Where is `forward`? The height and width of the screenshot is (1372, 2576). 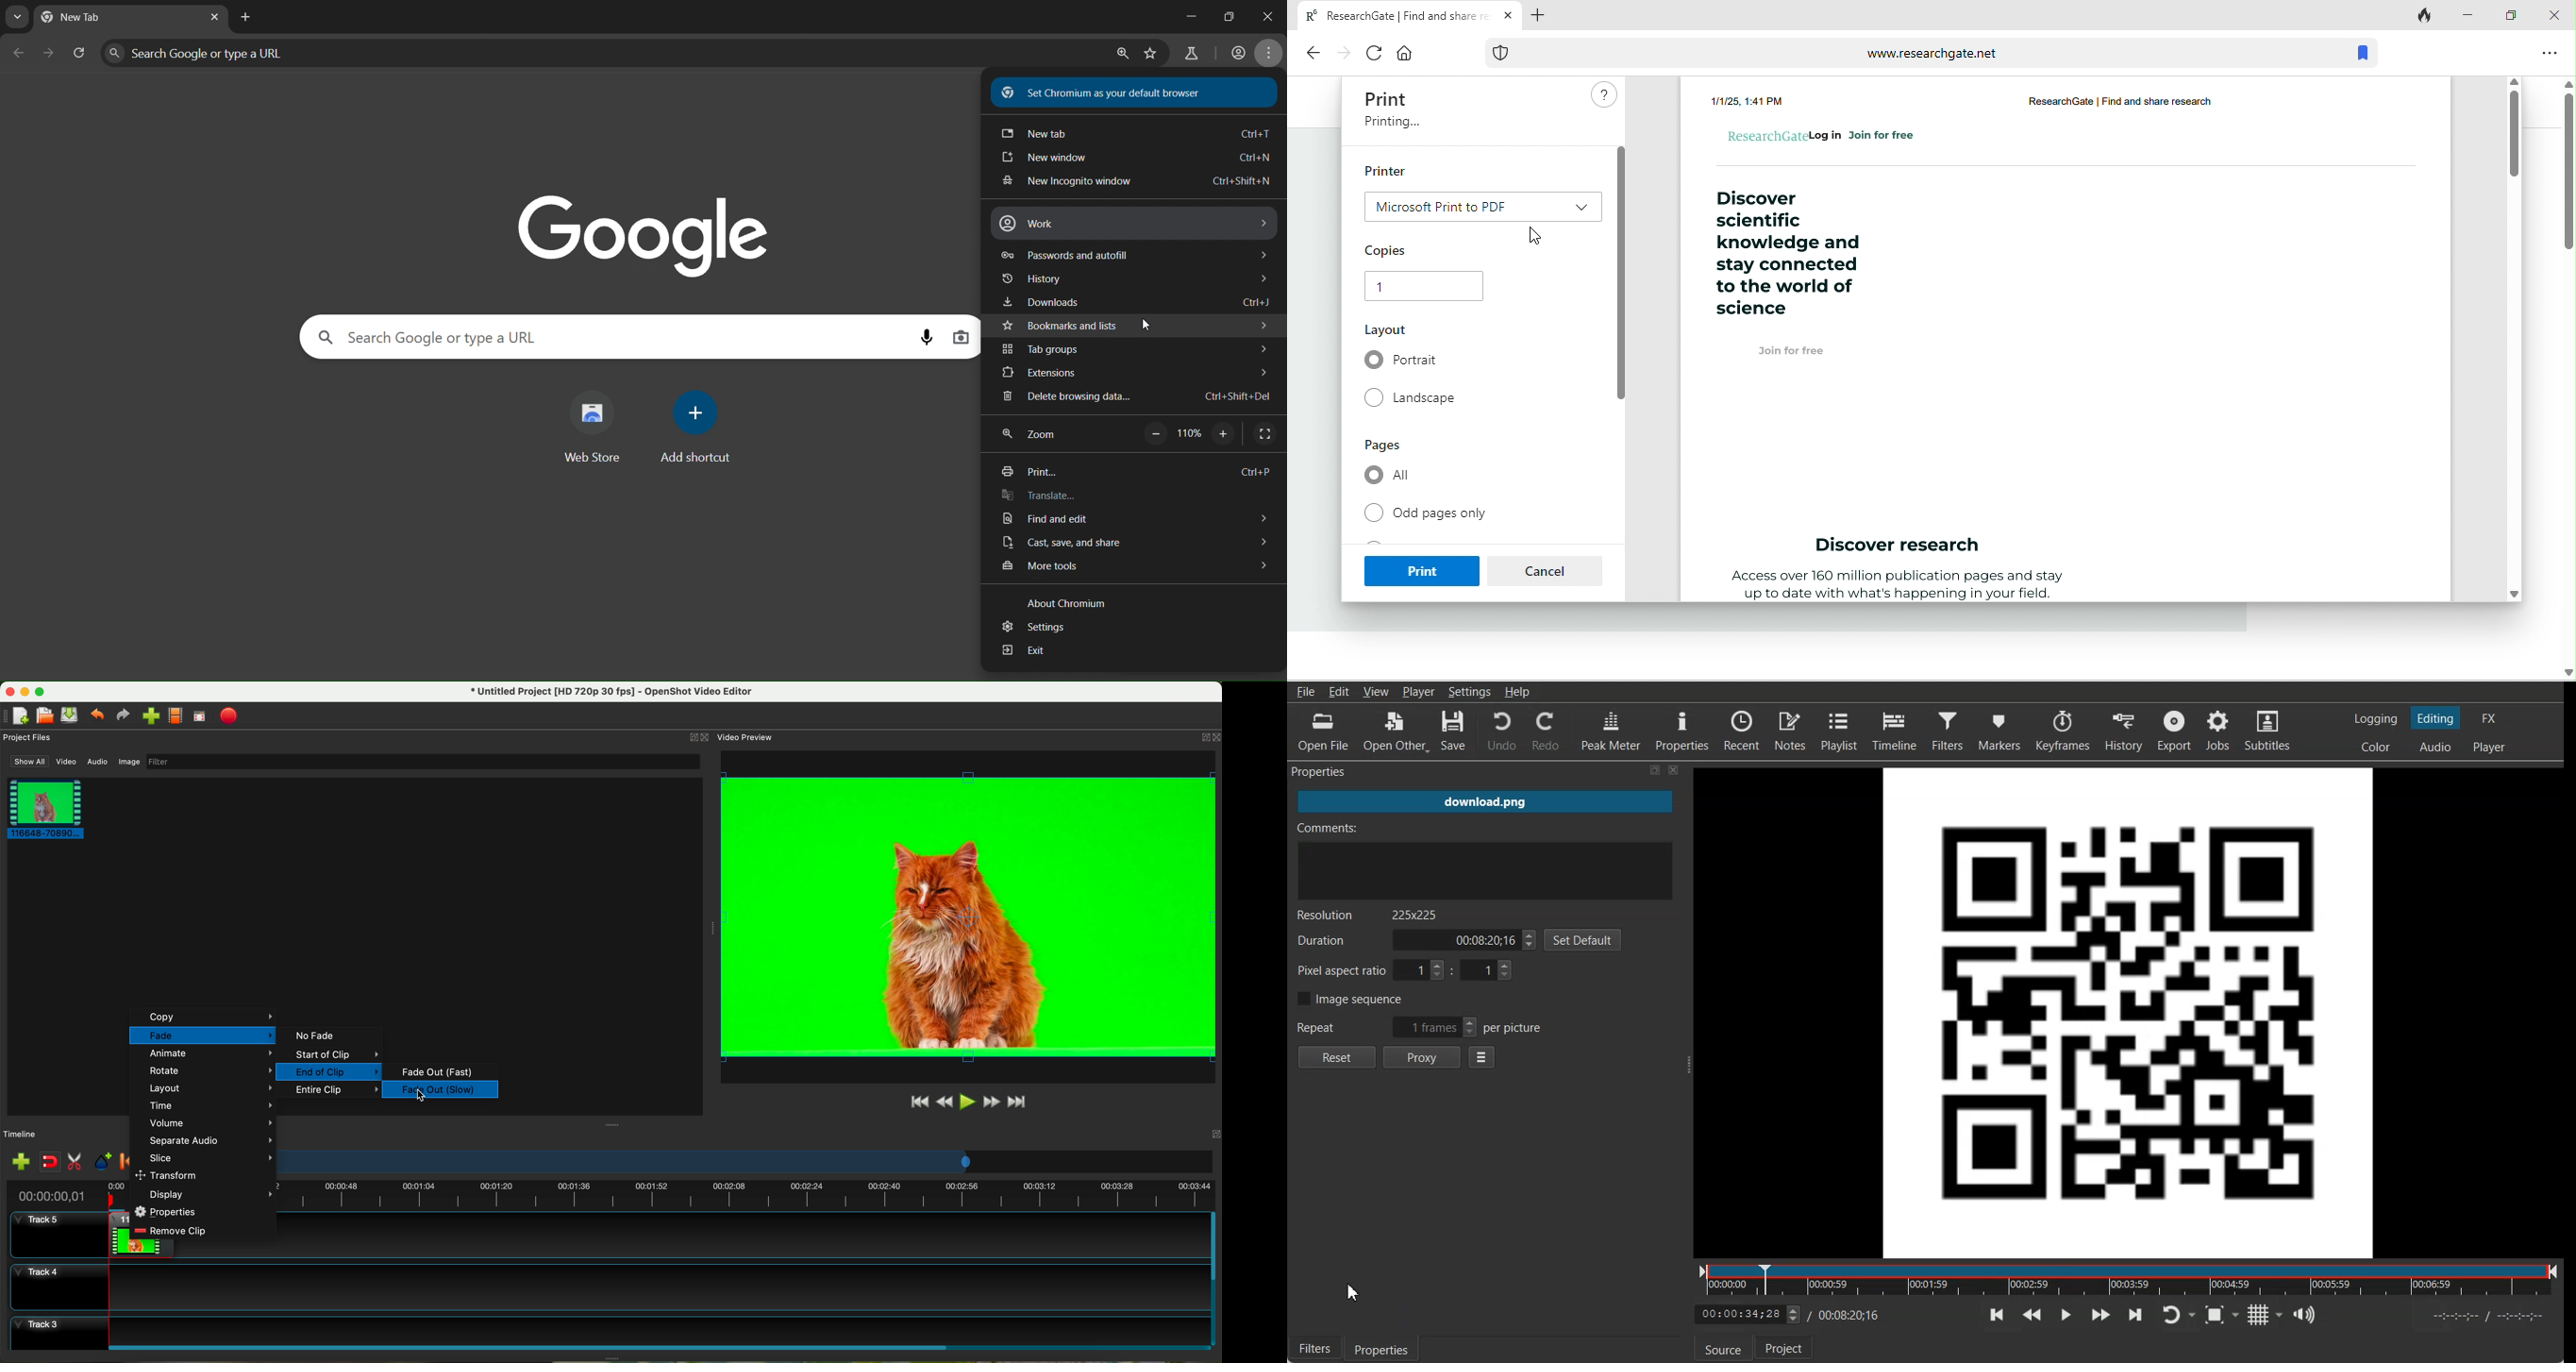
forward is located at coordinates (1341, 52).